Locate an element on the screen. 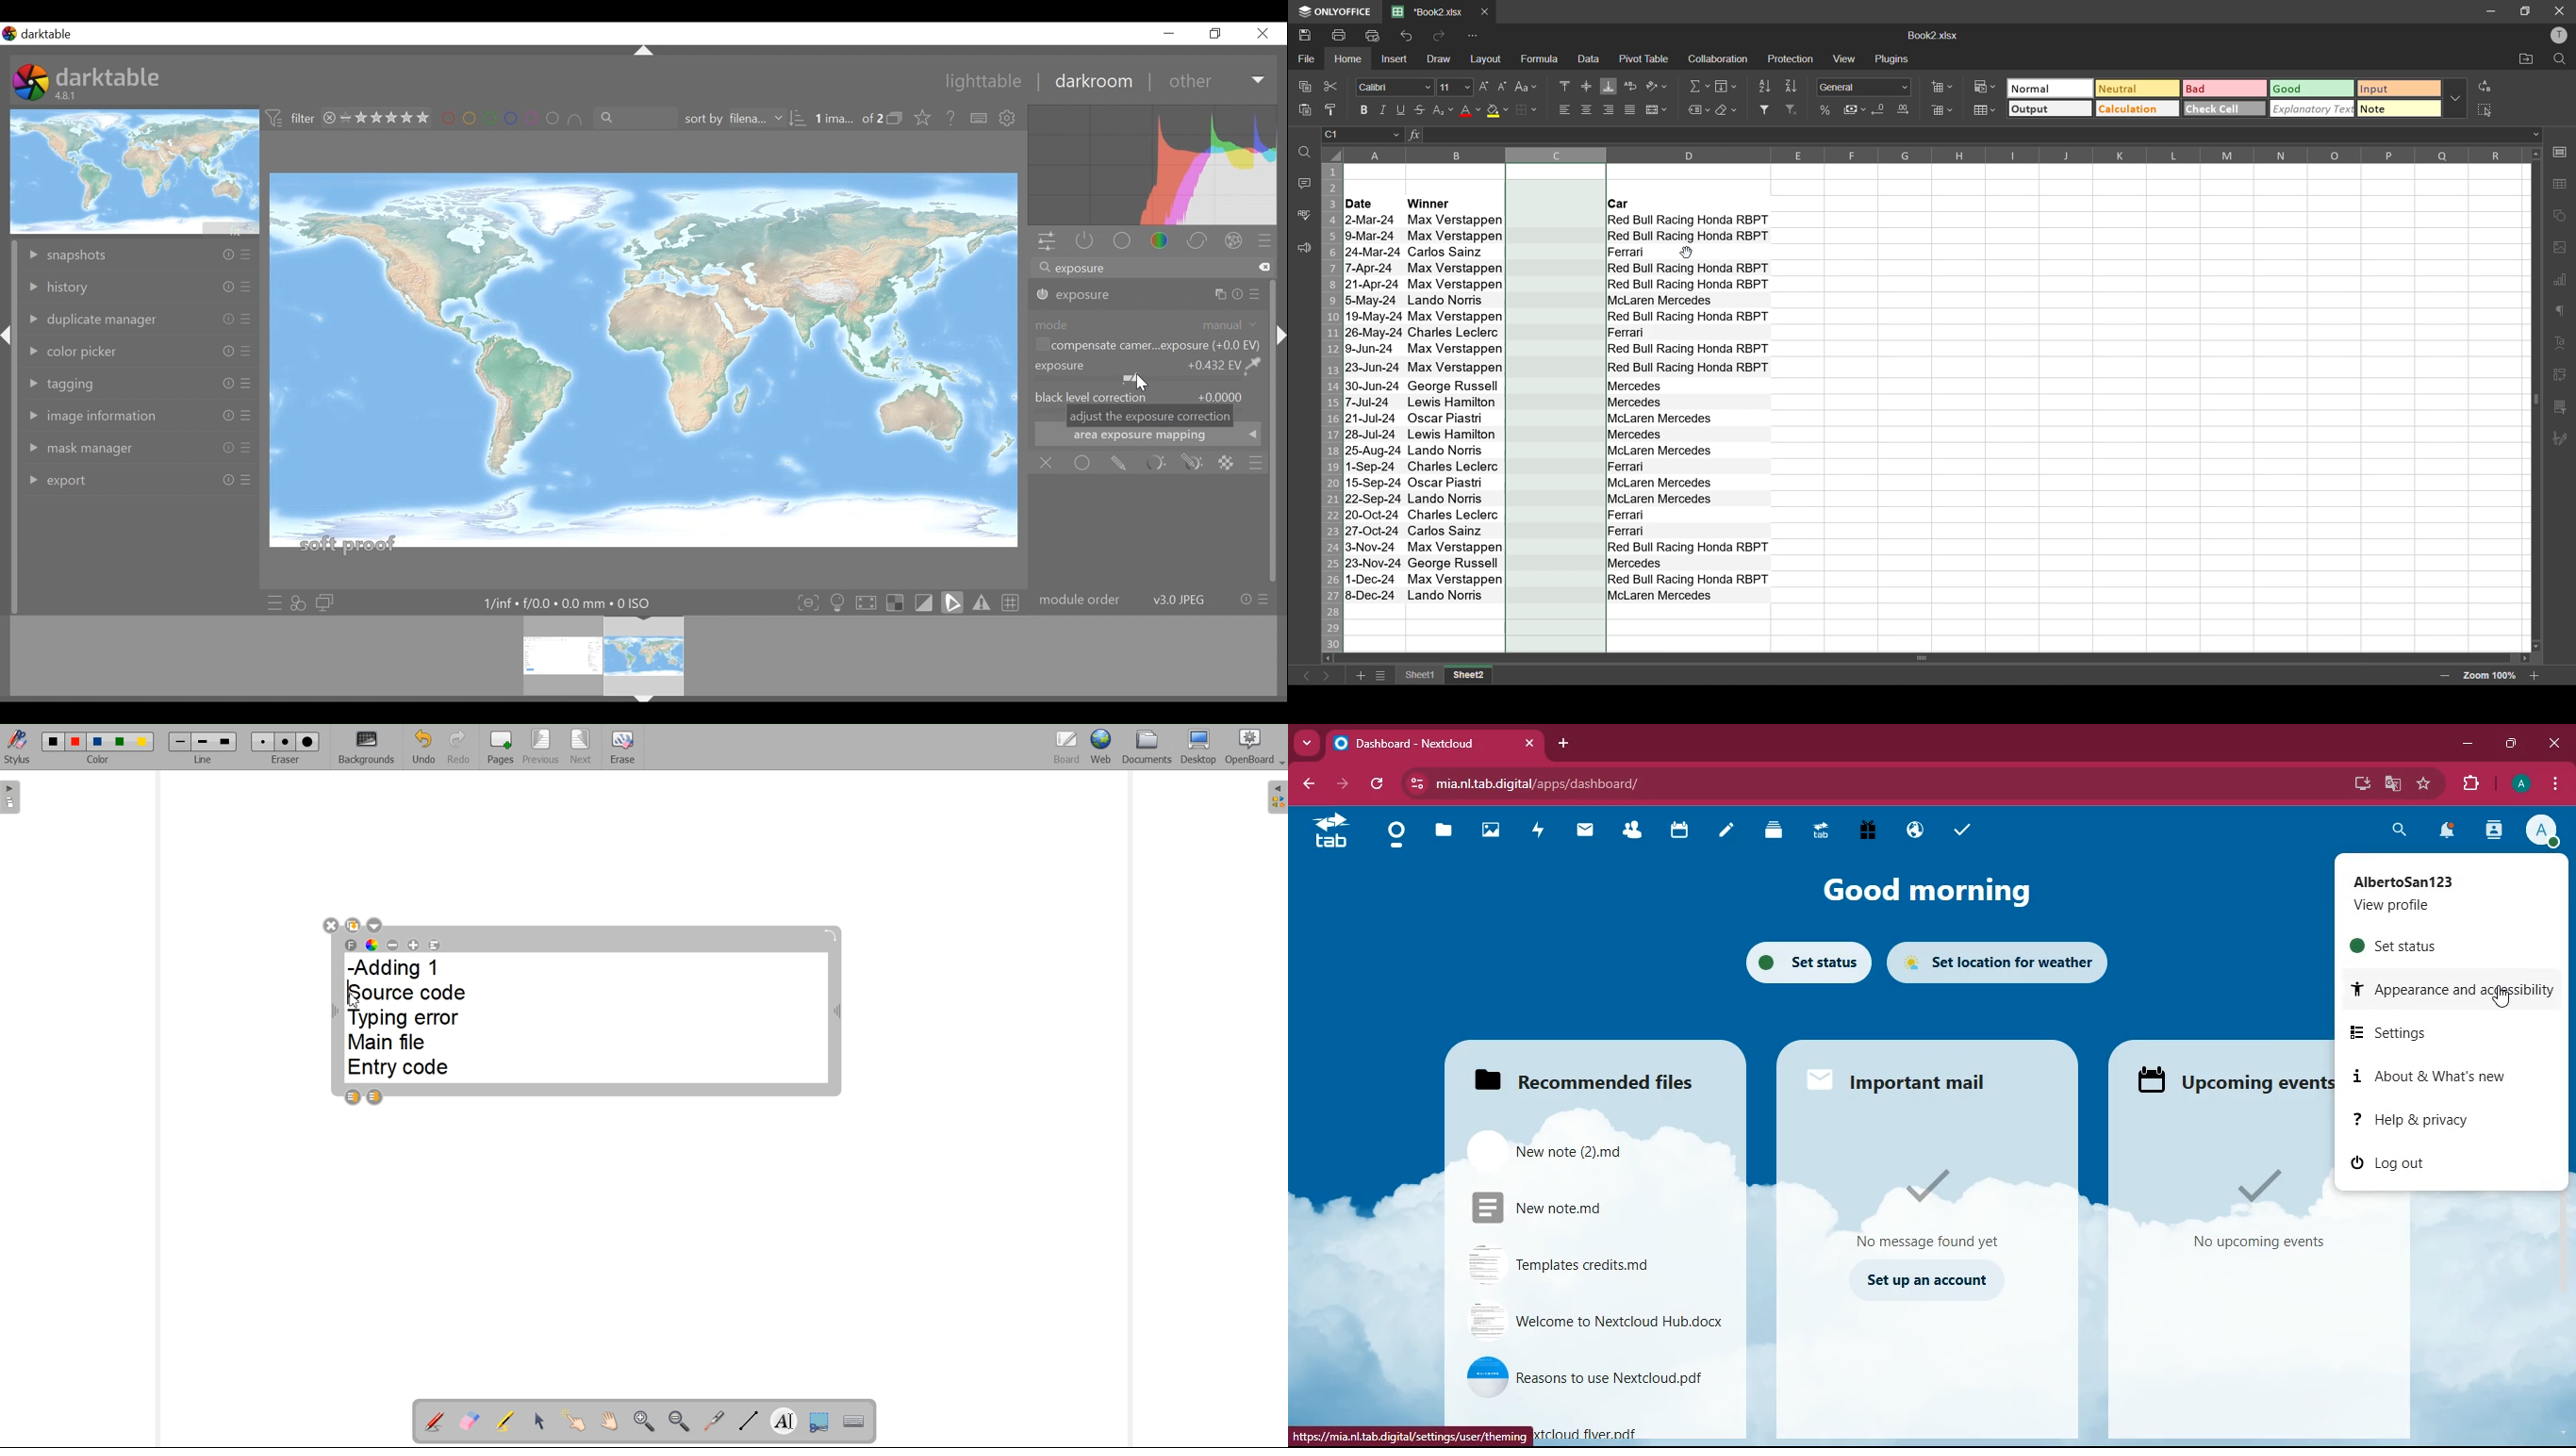  quick access panel is located at coordinates (1045, 243).